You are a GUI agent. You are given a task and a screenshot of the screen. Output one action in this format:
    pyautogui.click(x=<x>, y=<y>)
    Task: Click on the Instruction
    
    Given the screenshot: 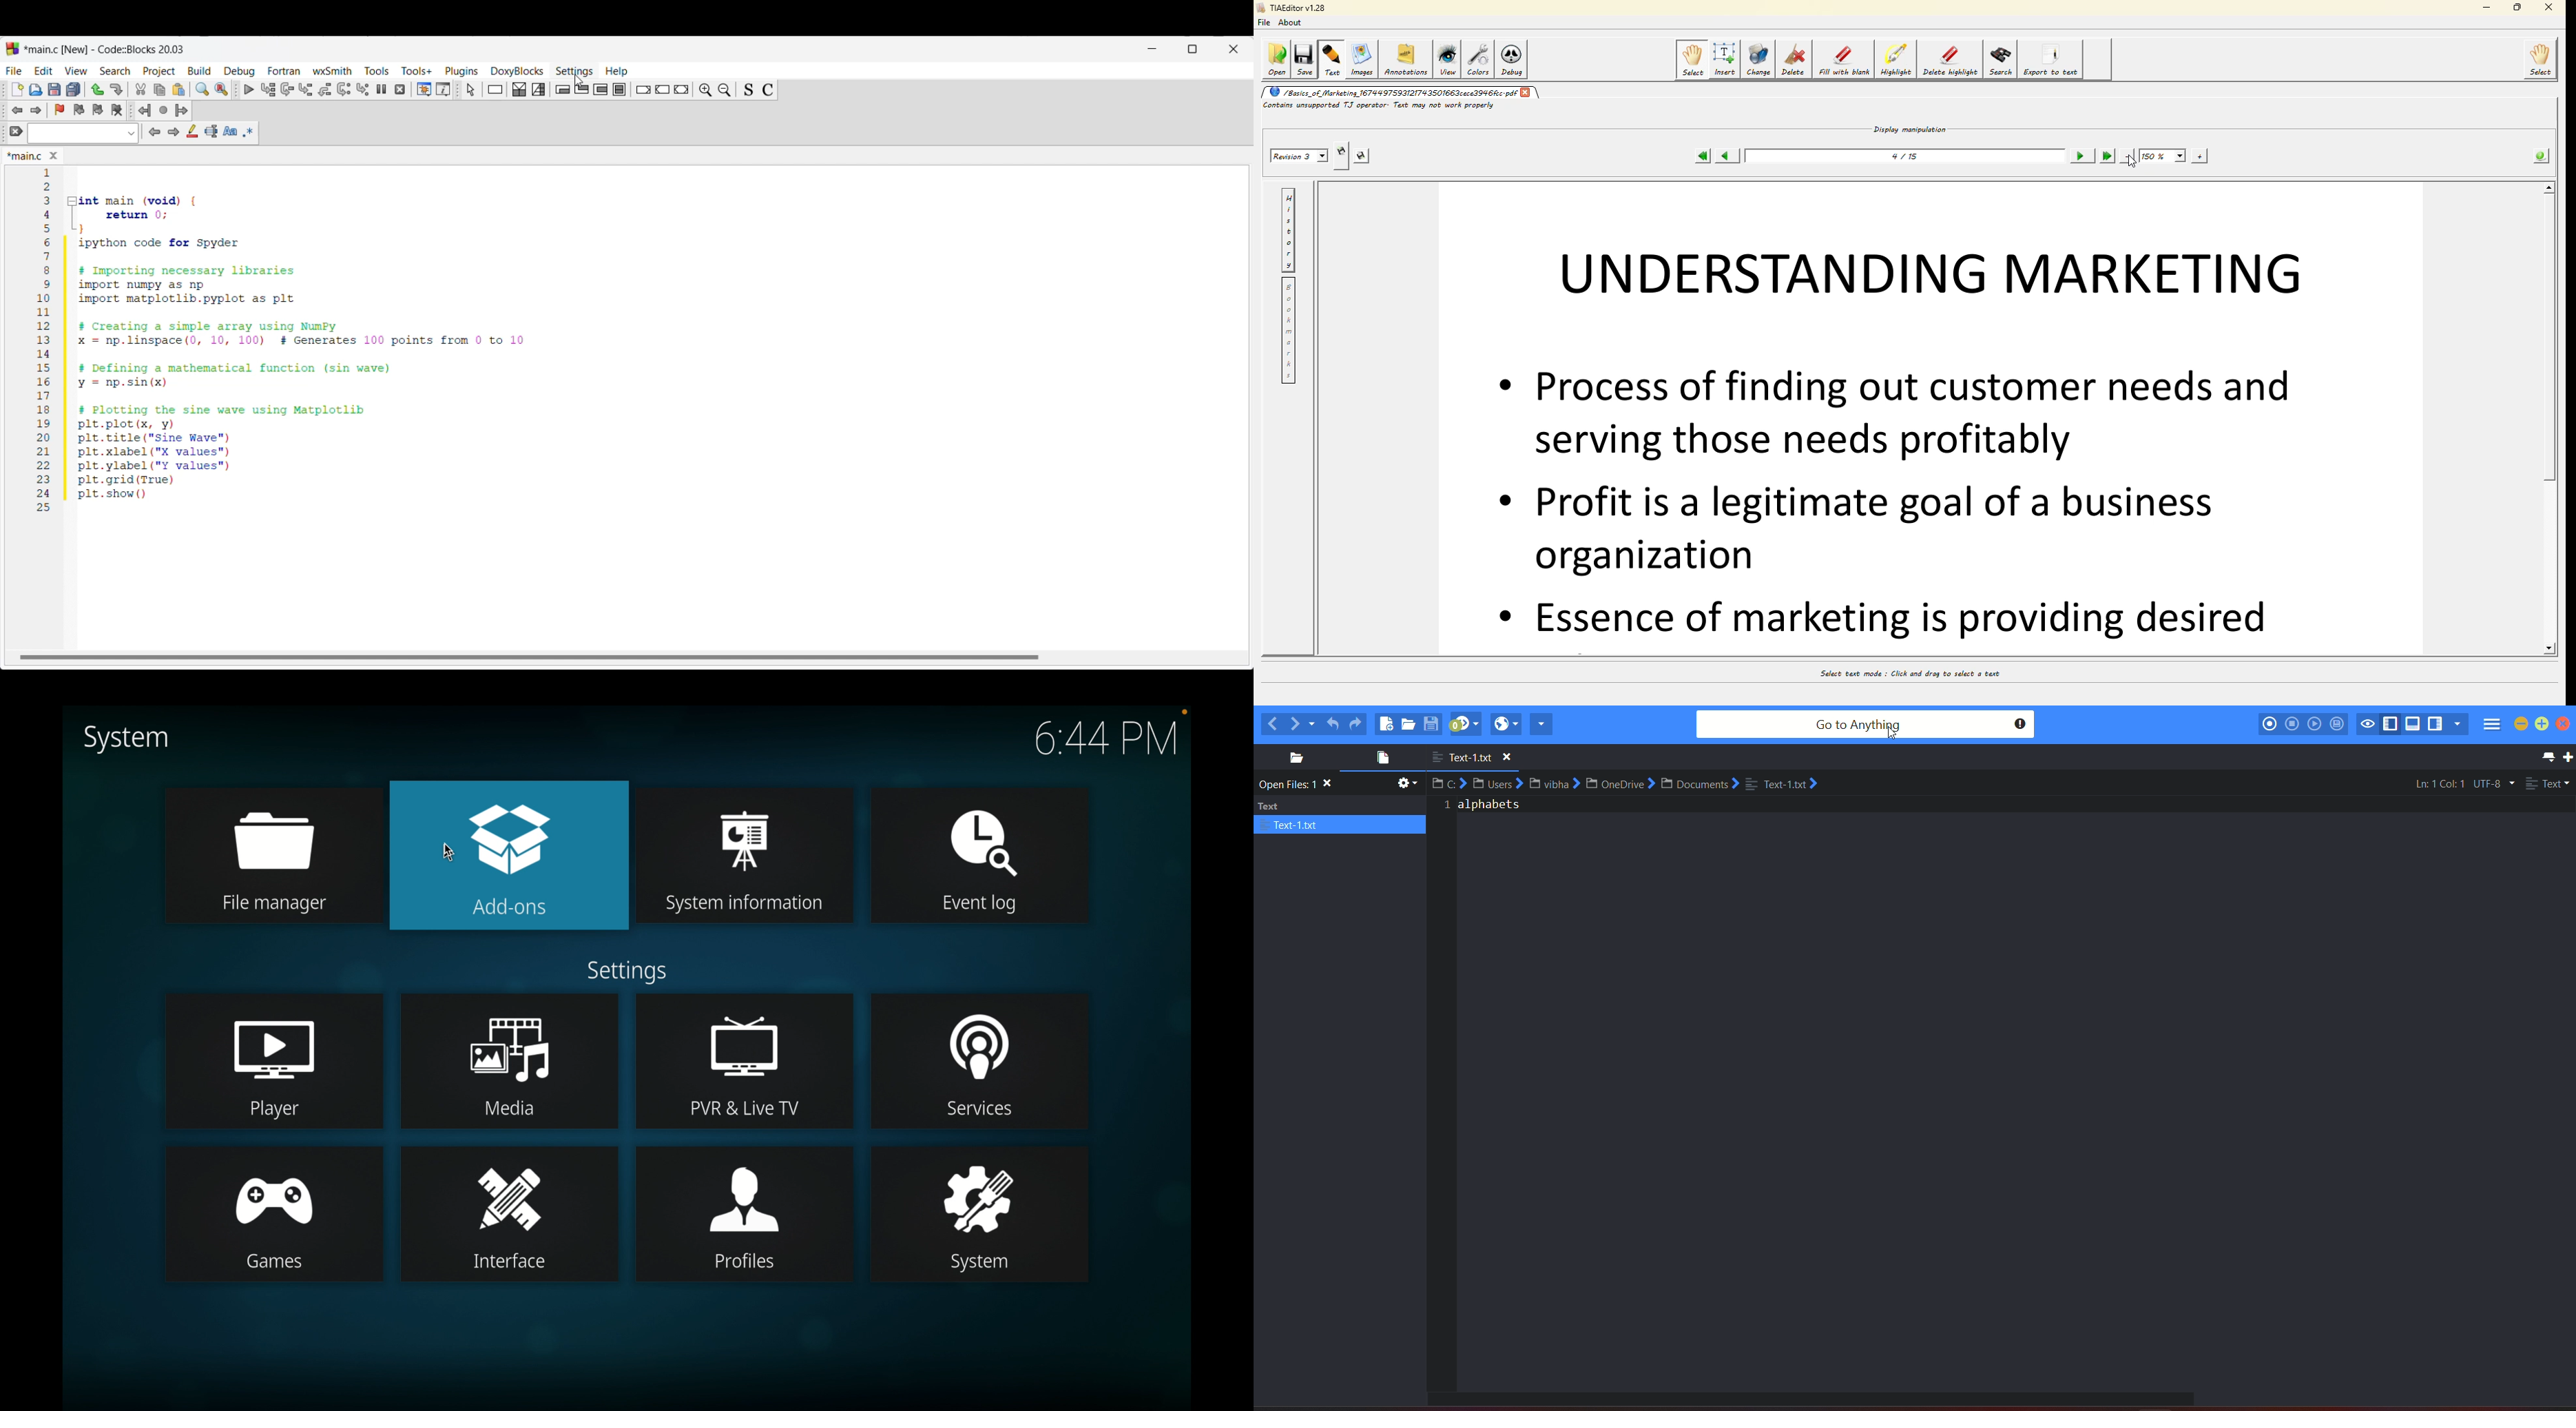 What is the action you would take?
    pyautogui.click(x=495, y=89)
    